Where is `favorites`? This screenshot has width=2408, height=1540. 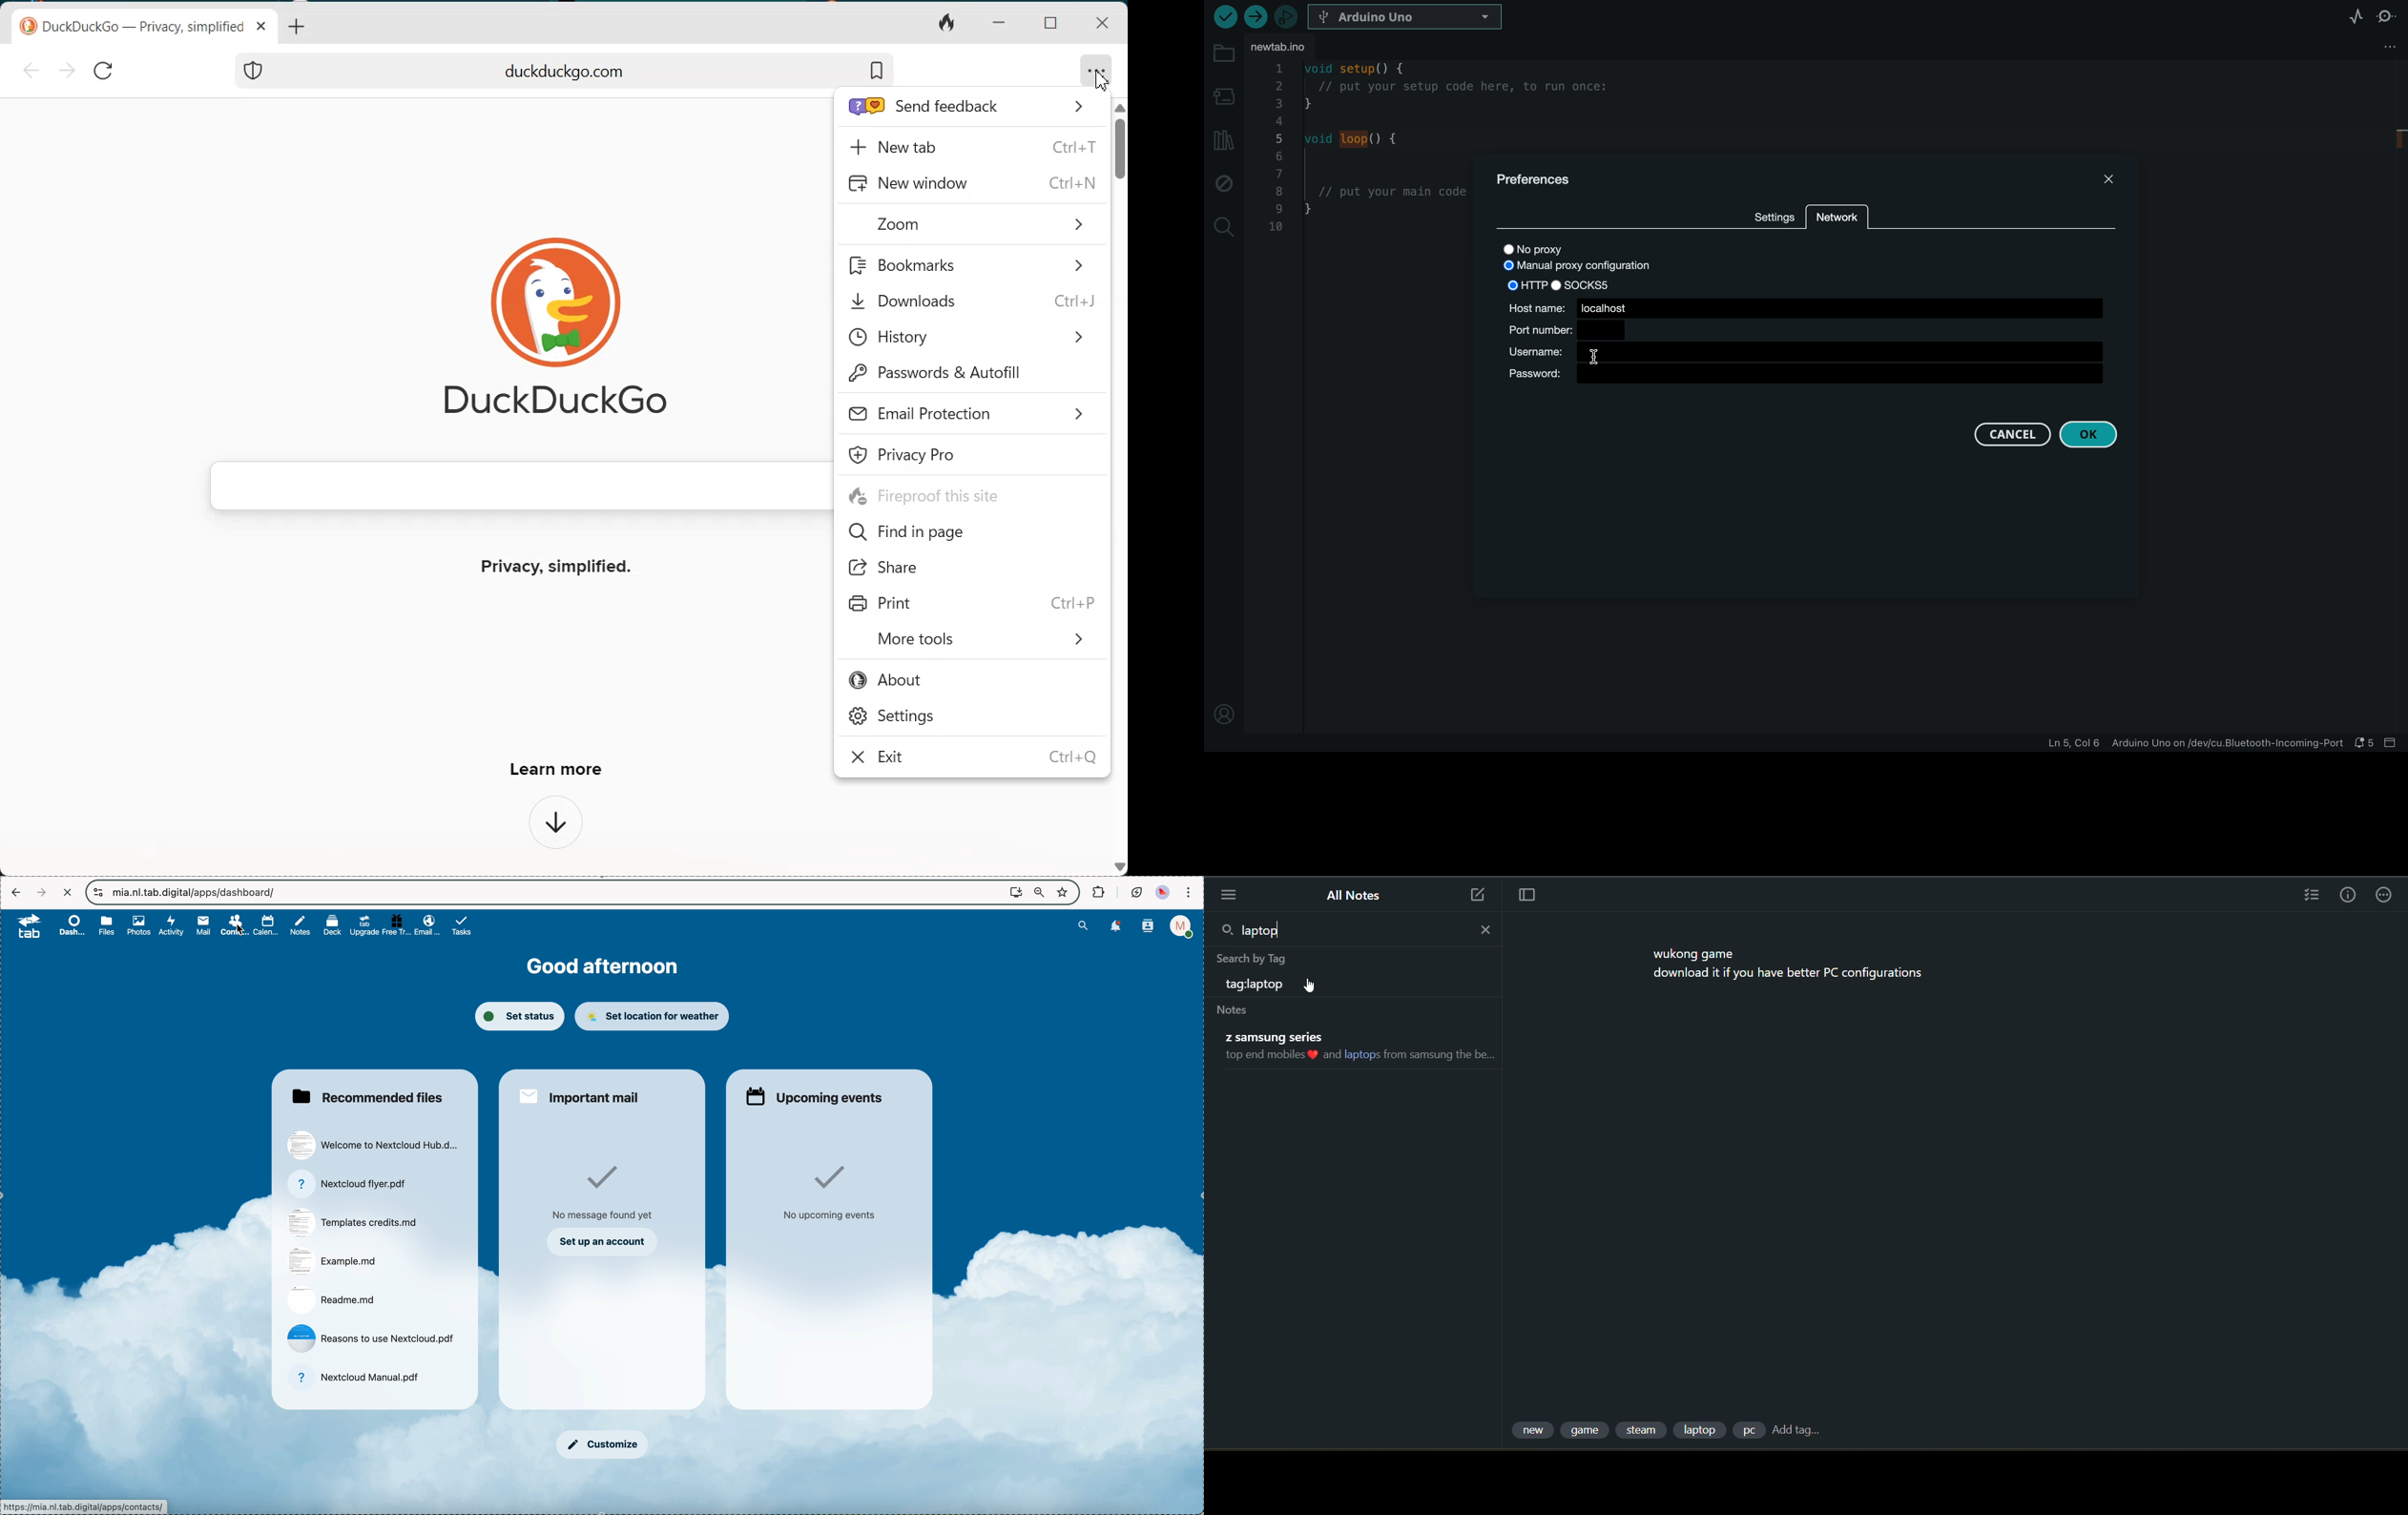
favorites is located at coordinates (1062, 893).